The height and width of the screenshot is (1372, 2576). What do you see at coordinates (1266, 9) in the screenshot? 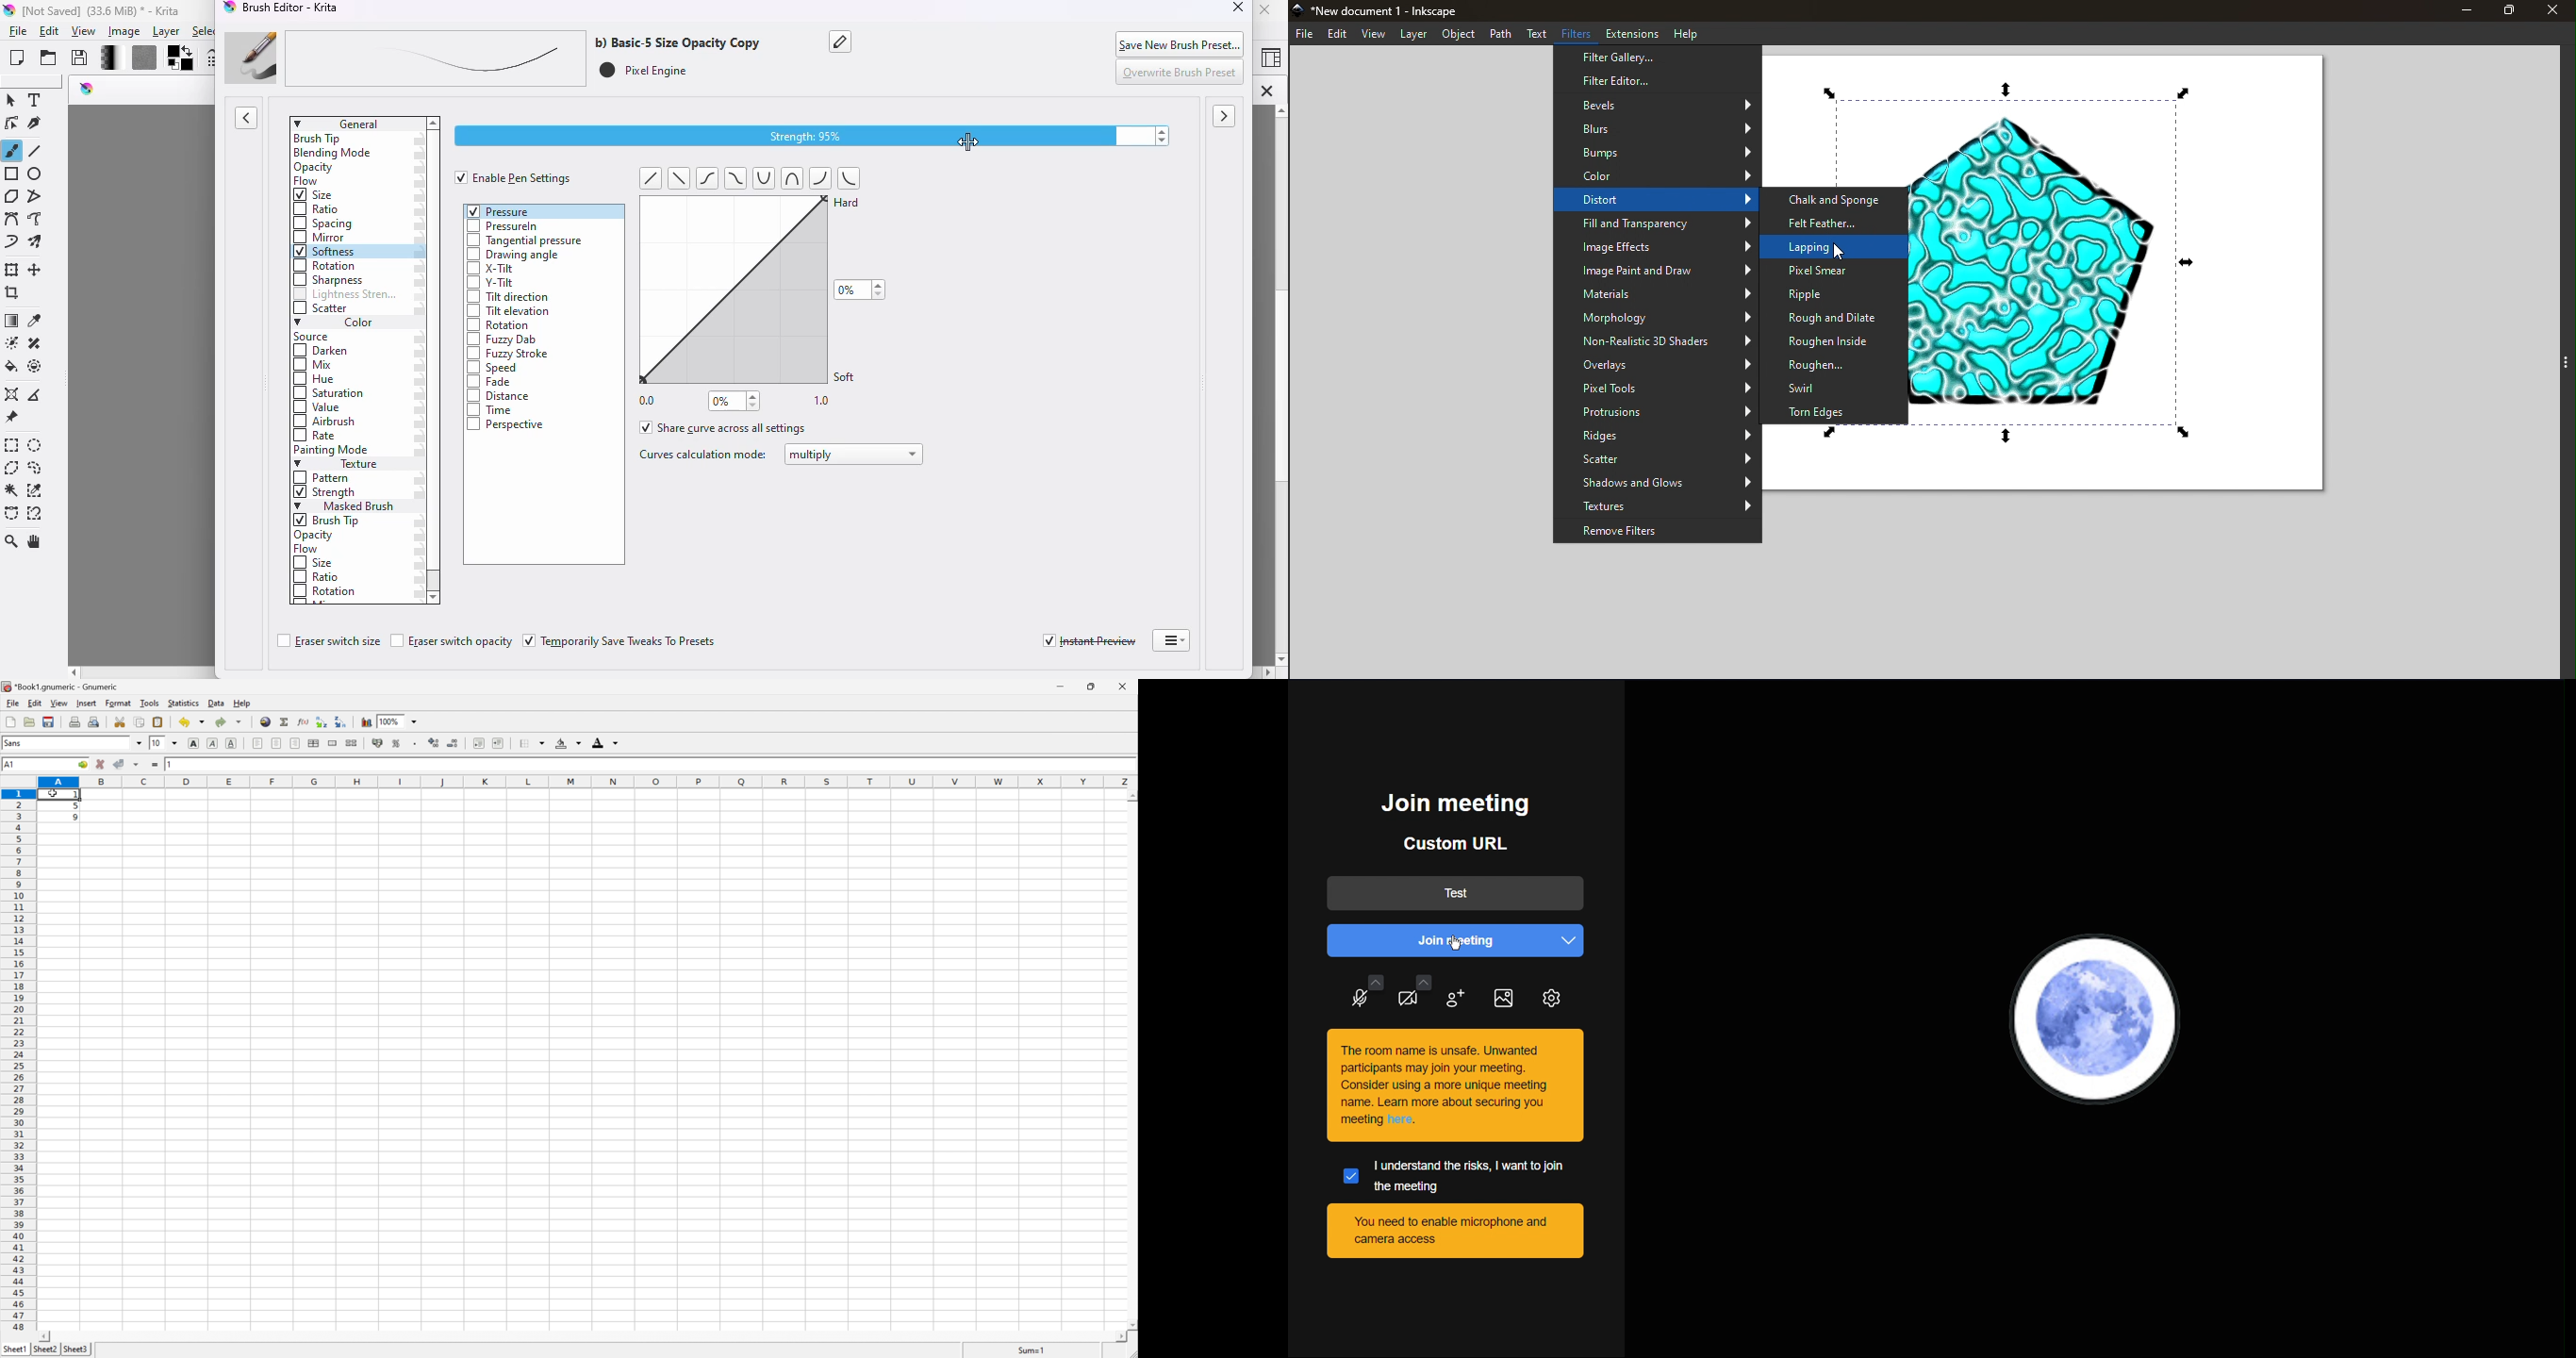
I see `close` at bounding box center [1266, 9].